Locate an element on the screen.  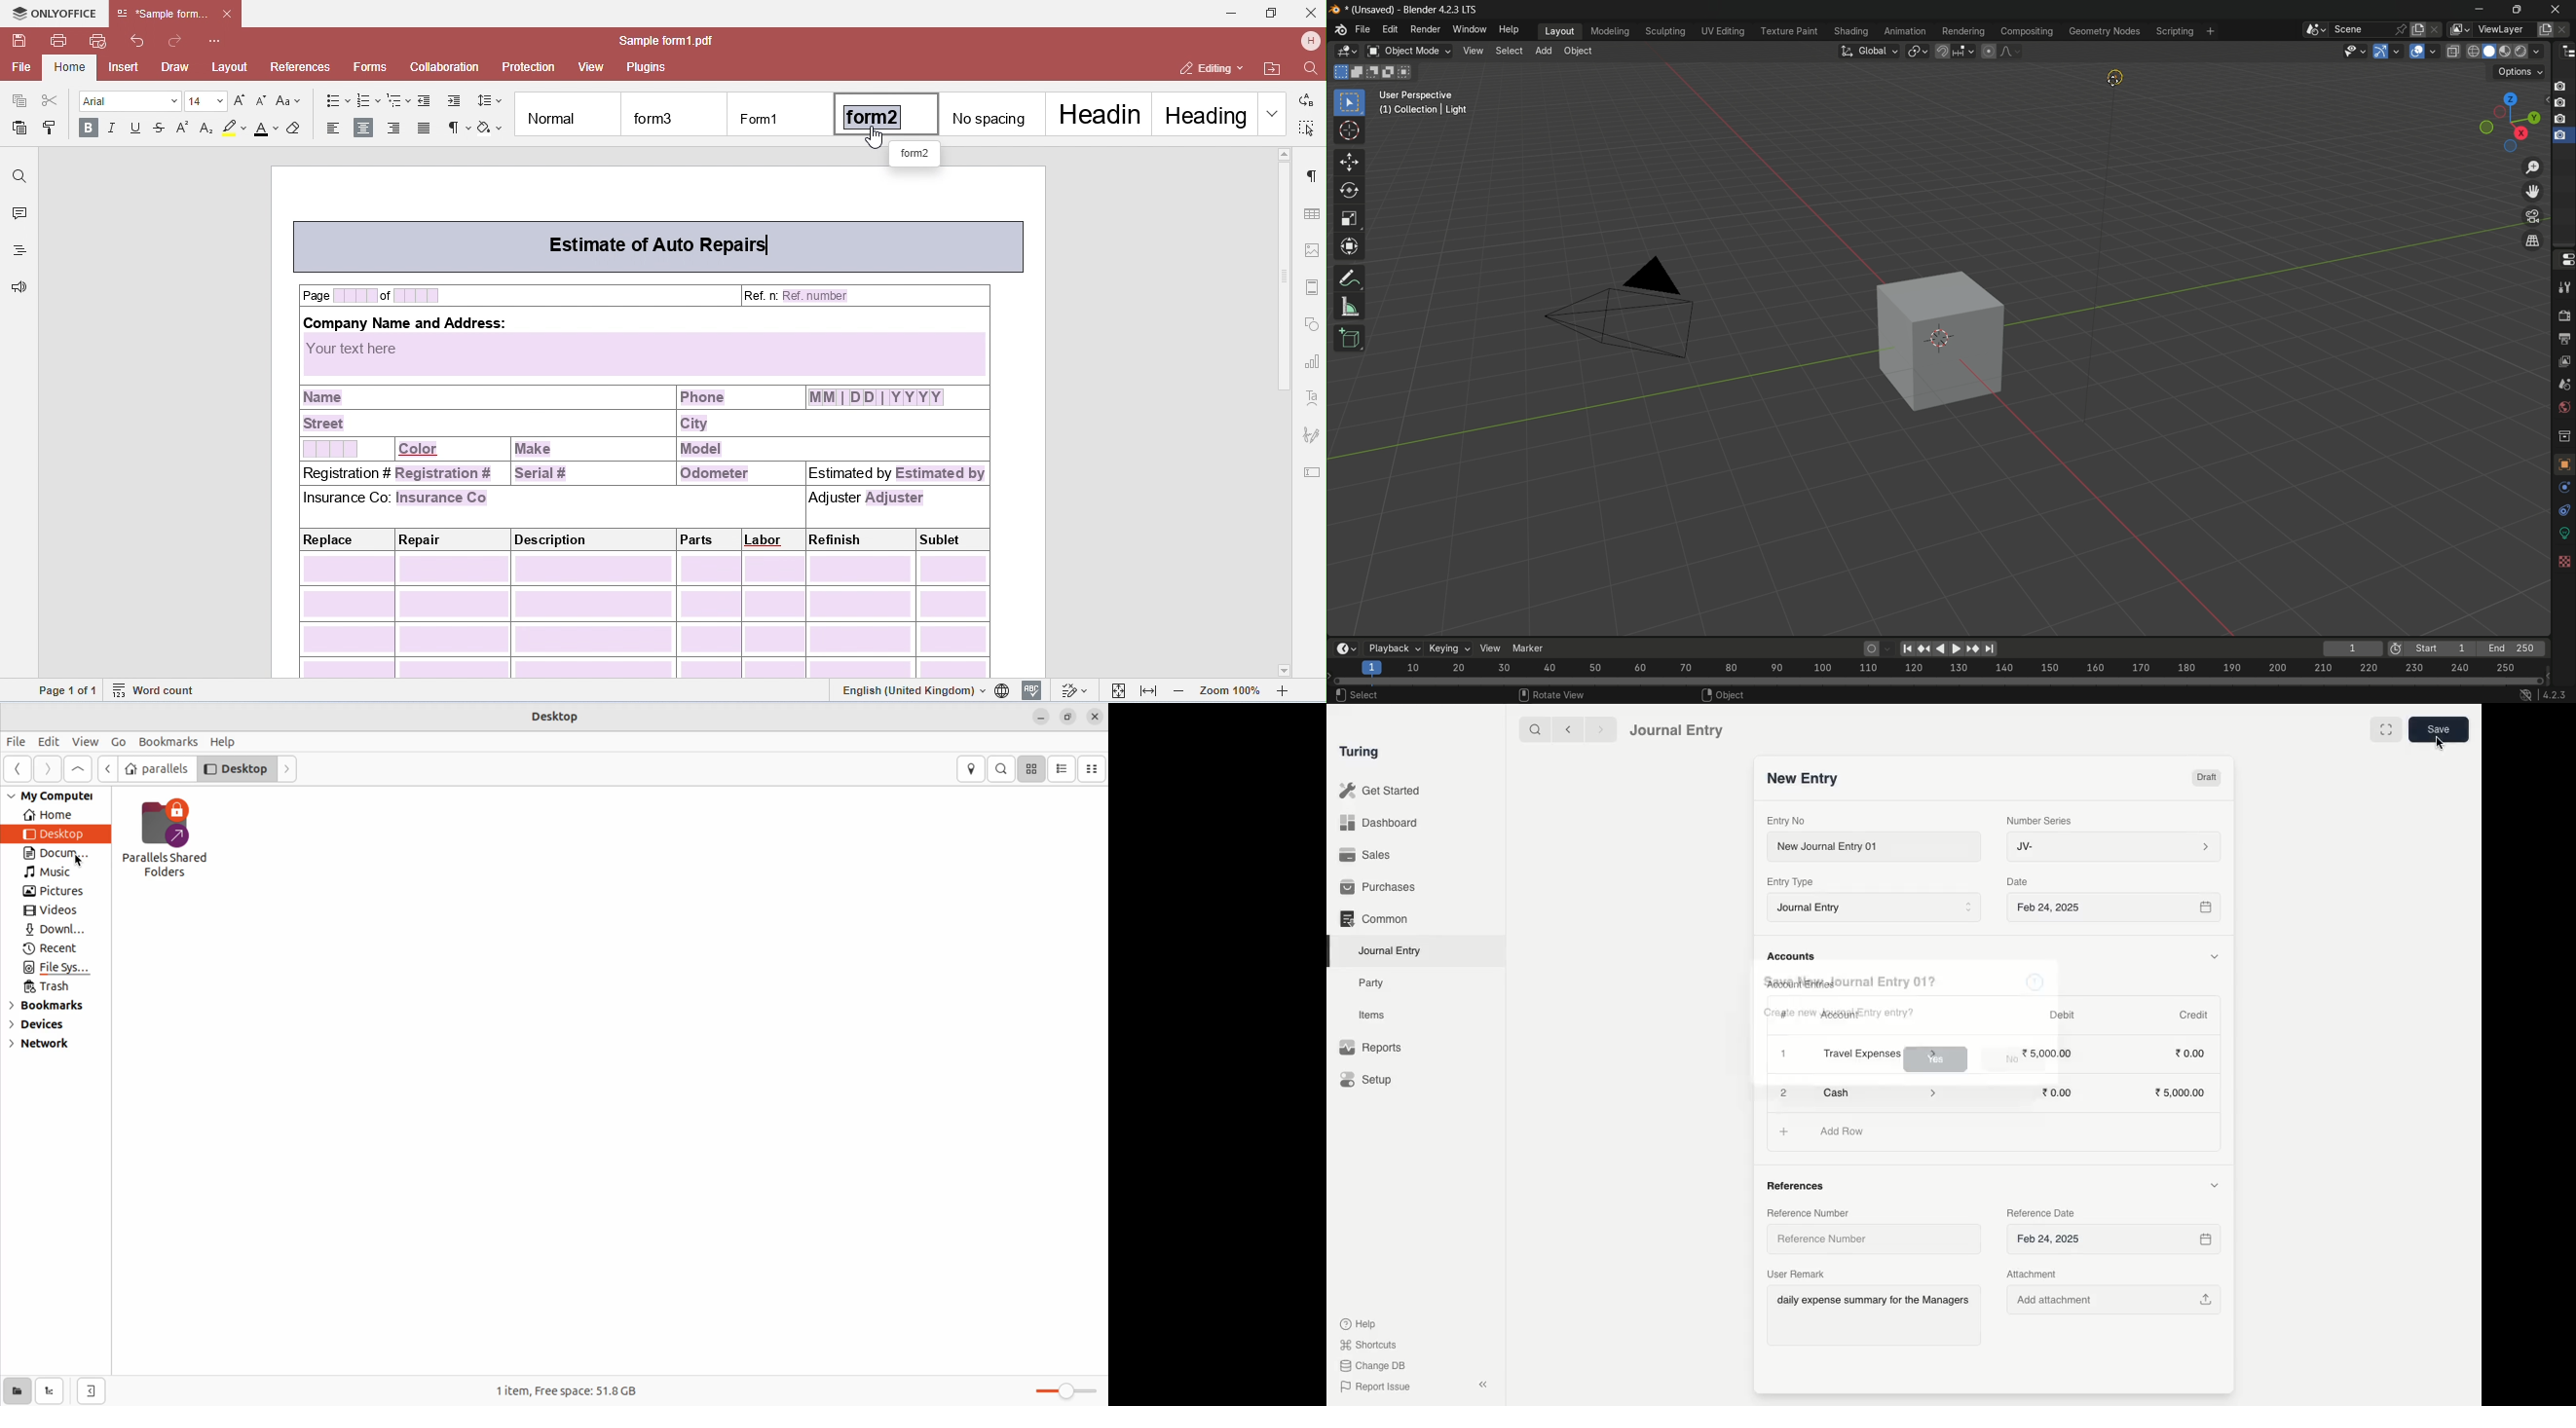
object is located at coordinates (1578, 51).